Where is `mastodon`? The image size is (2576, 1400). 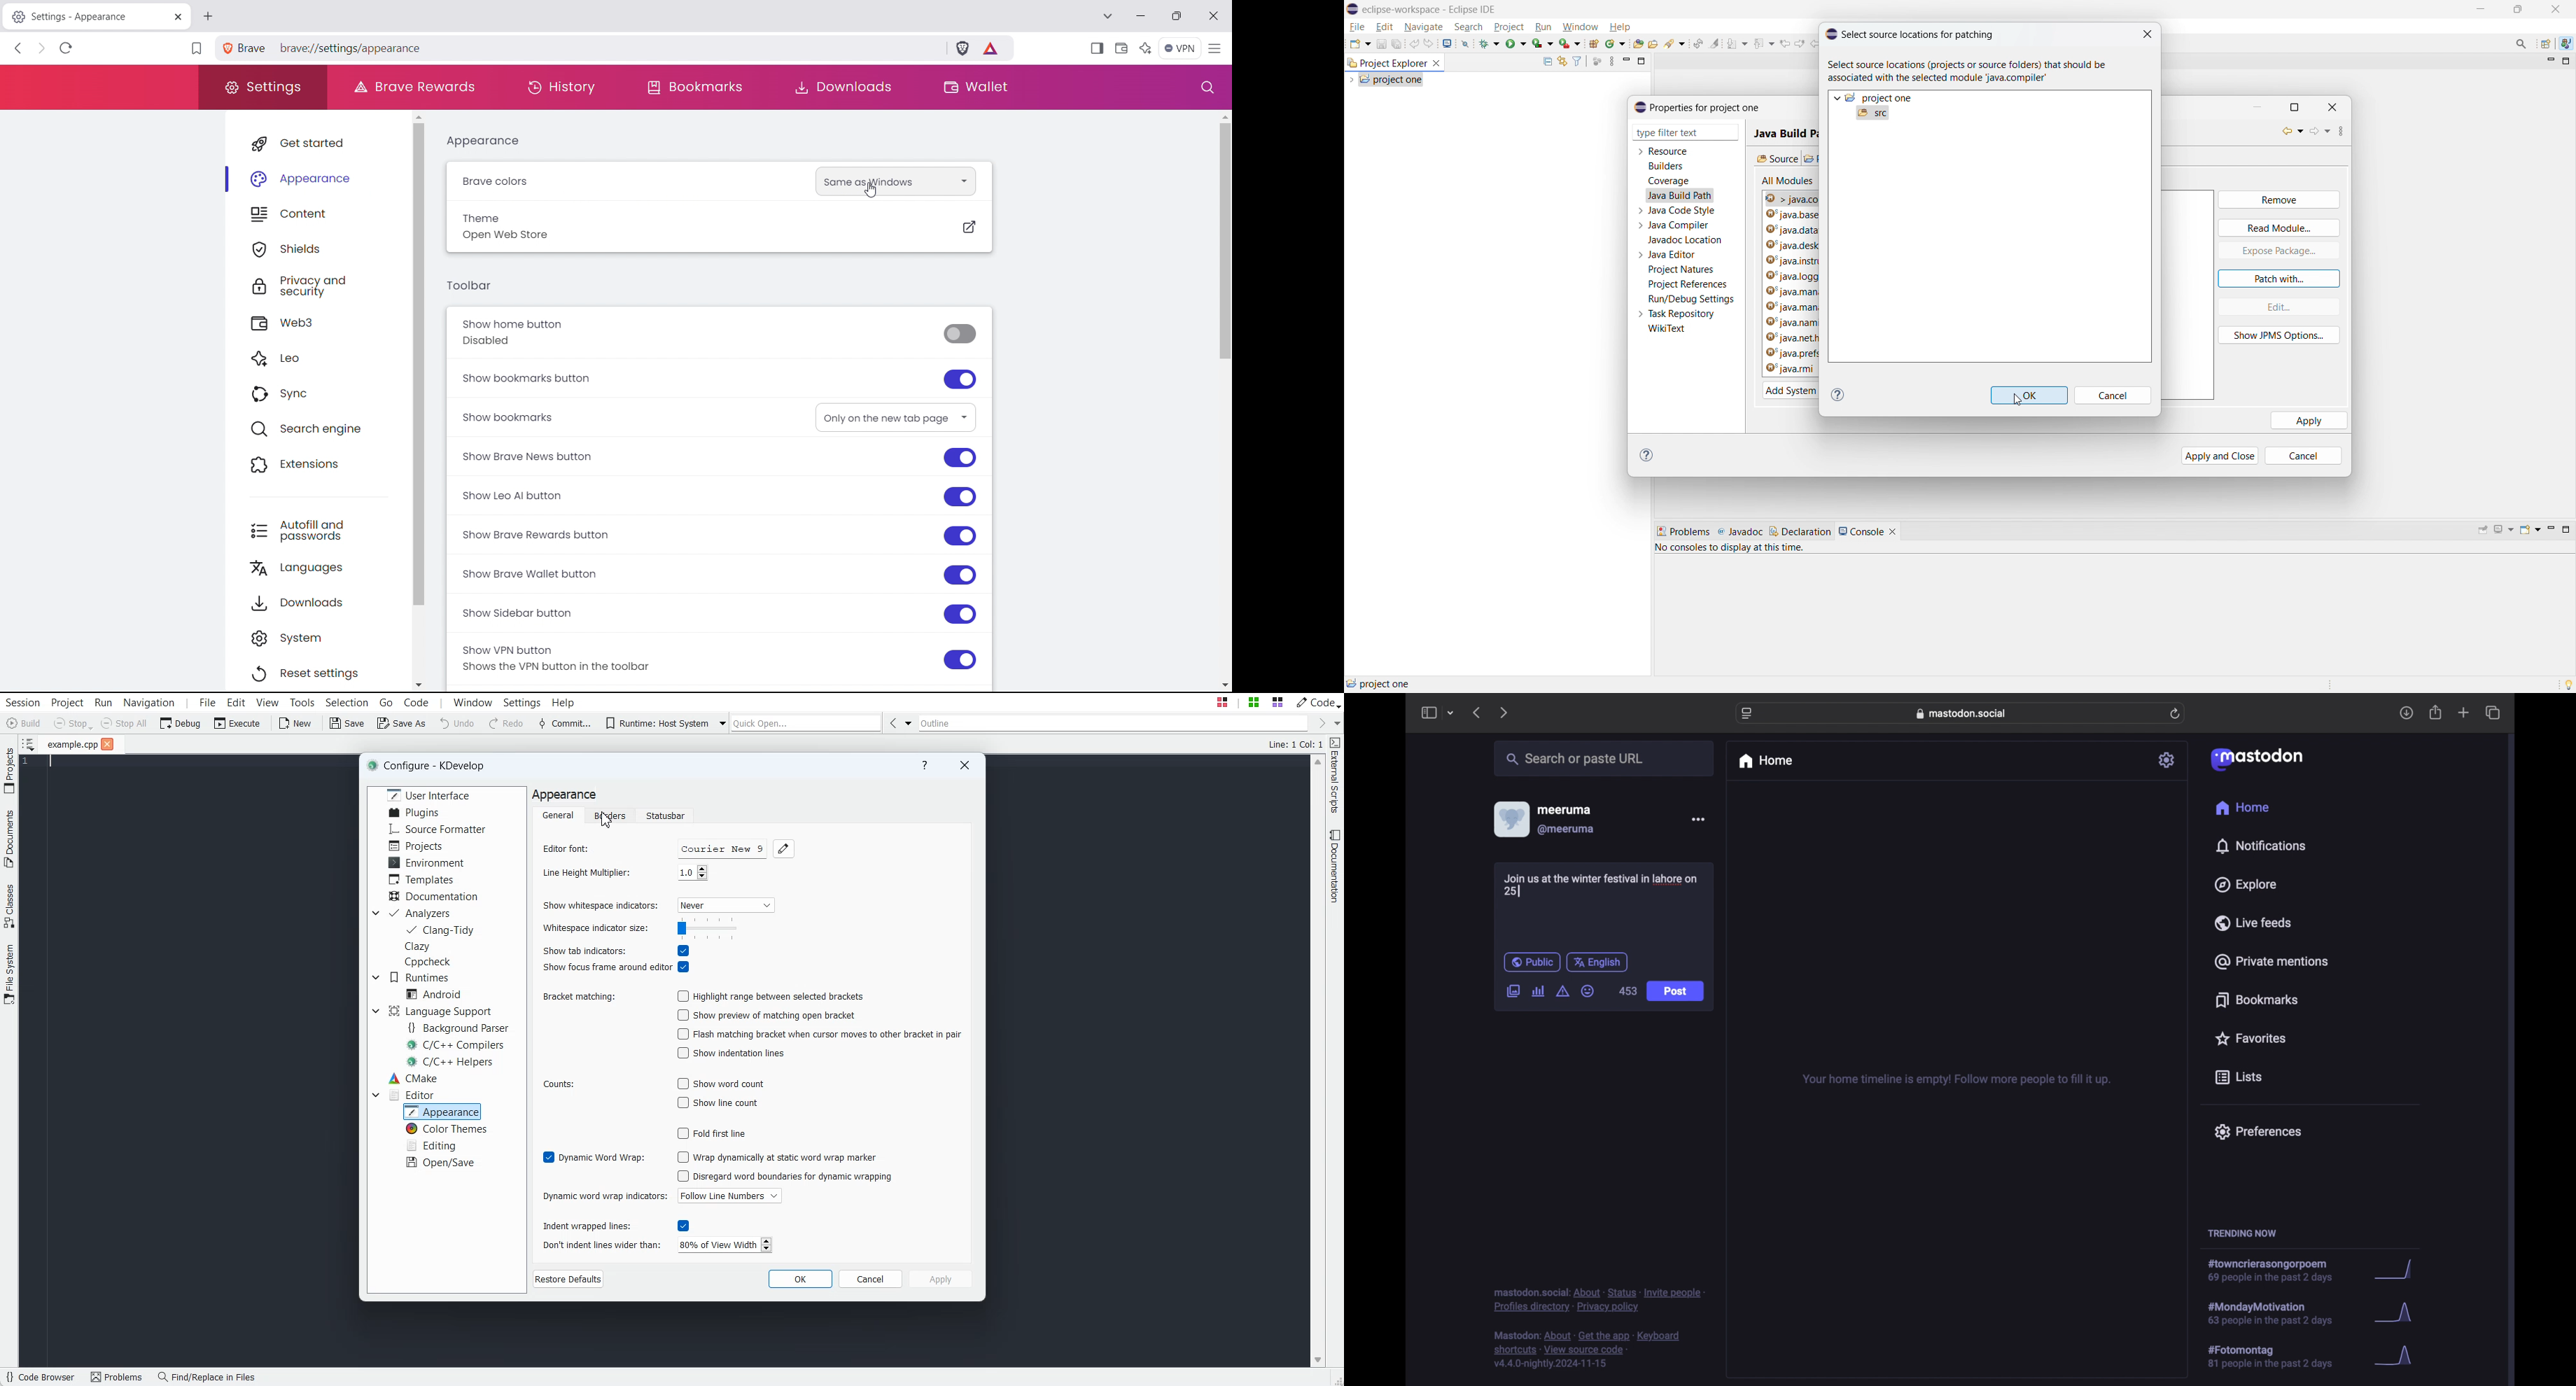 mastodon is located at coordinates (2255, 758).